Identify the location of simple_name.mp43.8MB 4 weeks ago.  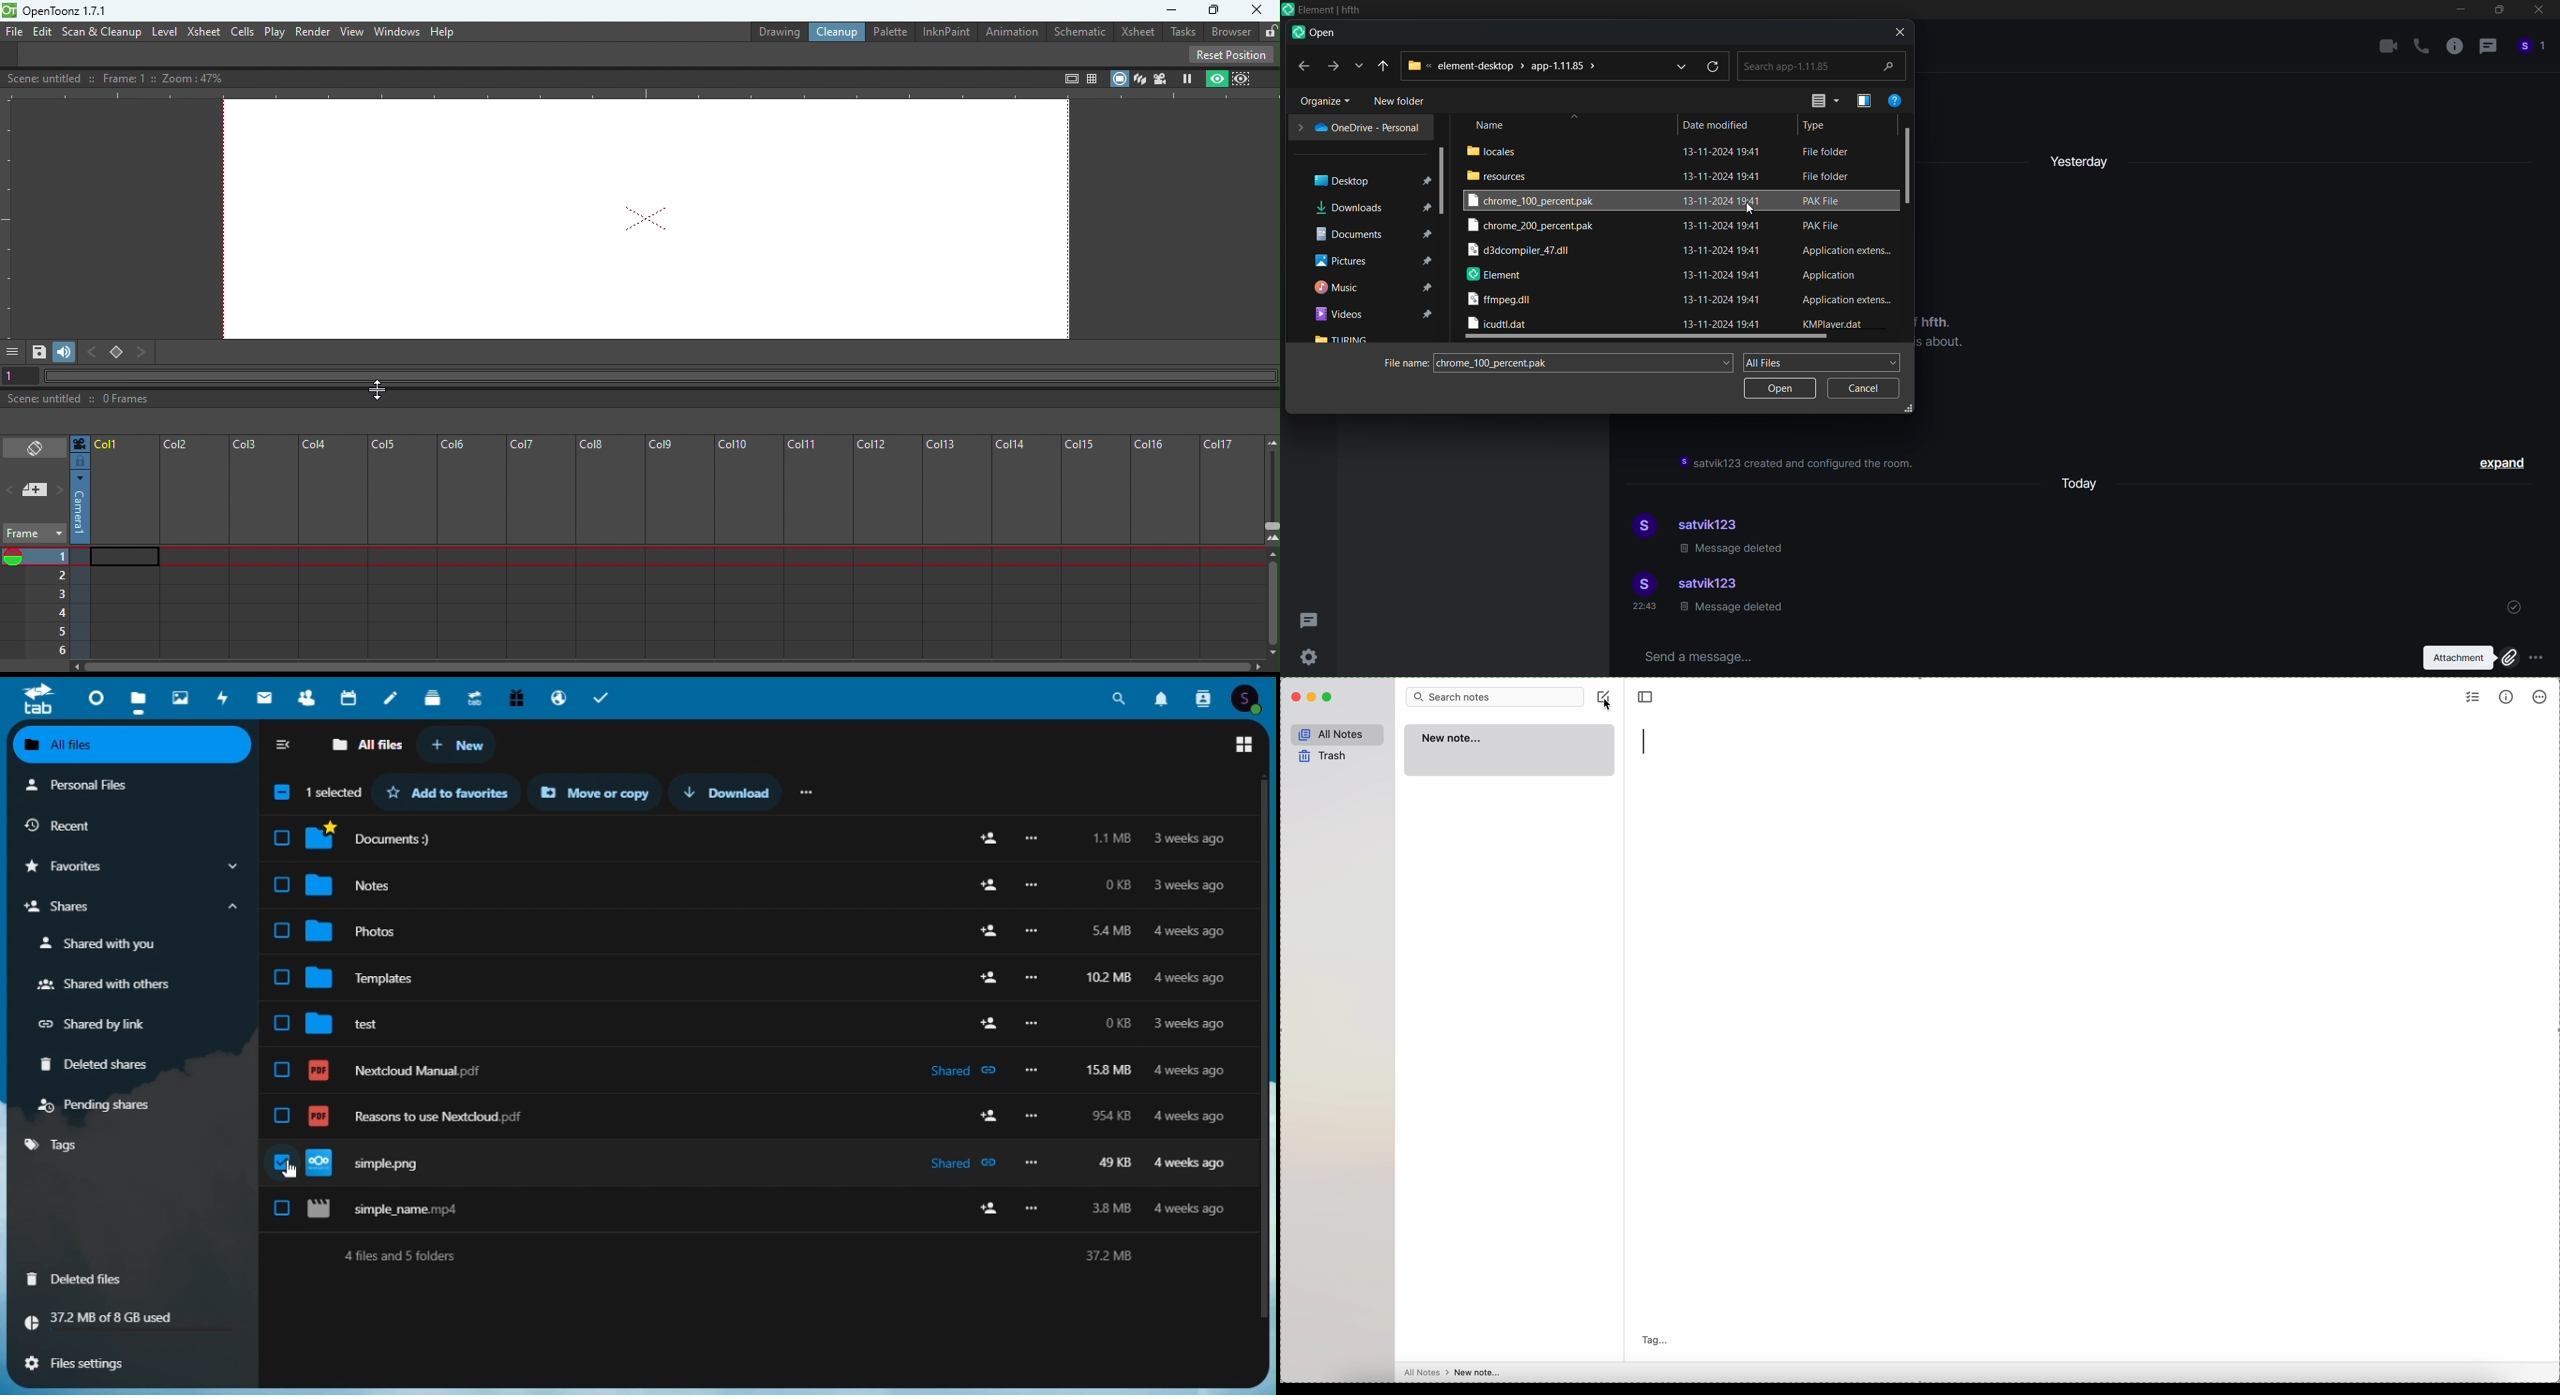
(760, 1210).